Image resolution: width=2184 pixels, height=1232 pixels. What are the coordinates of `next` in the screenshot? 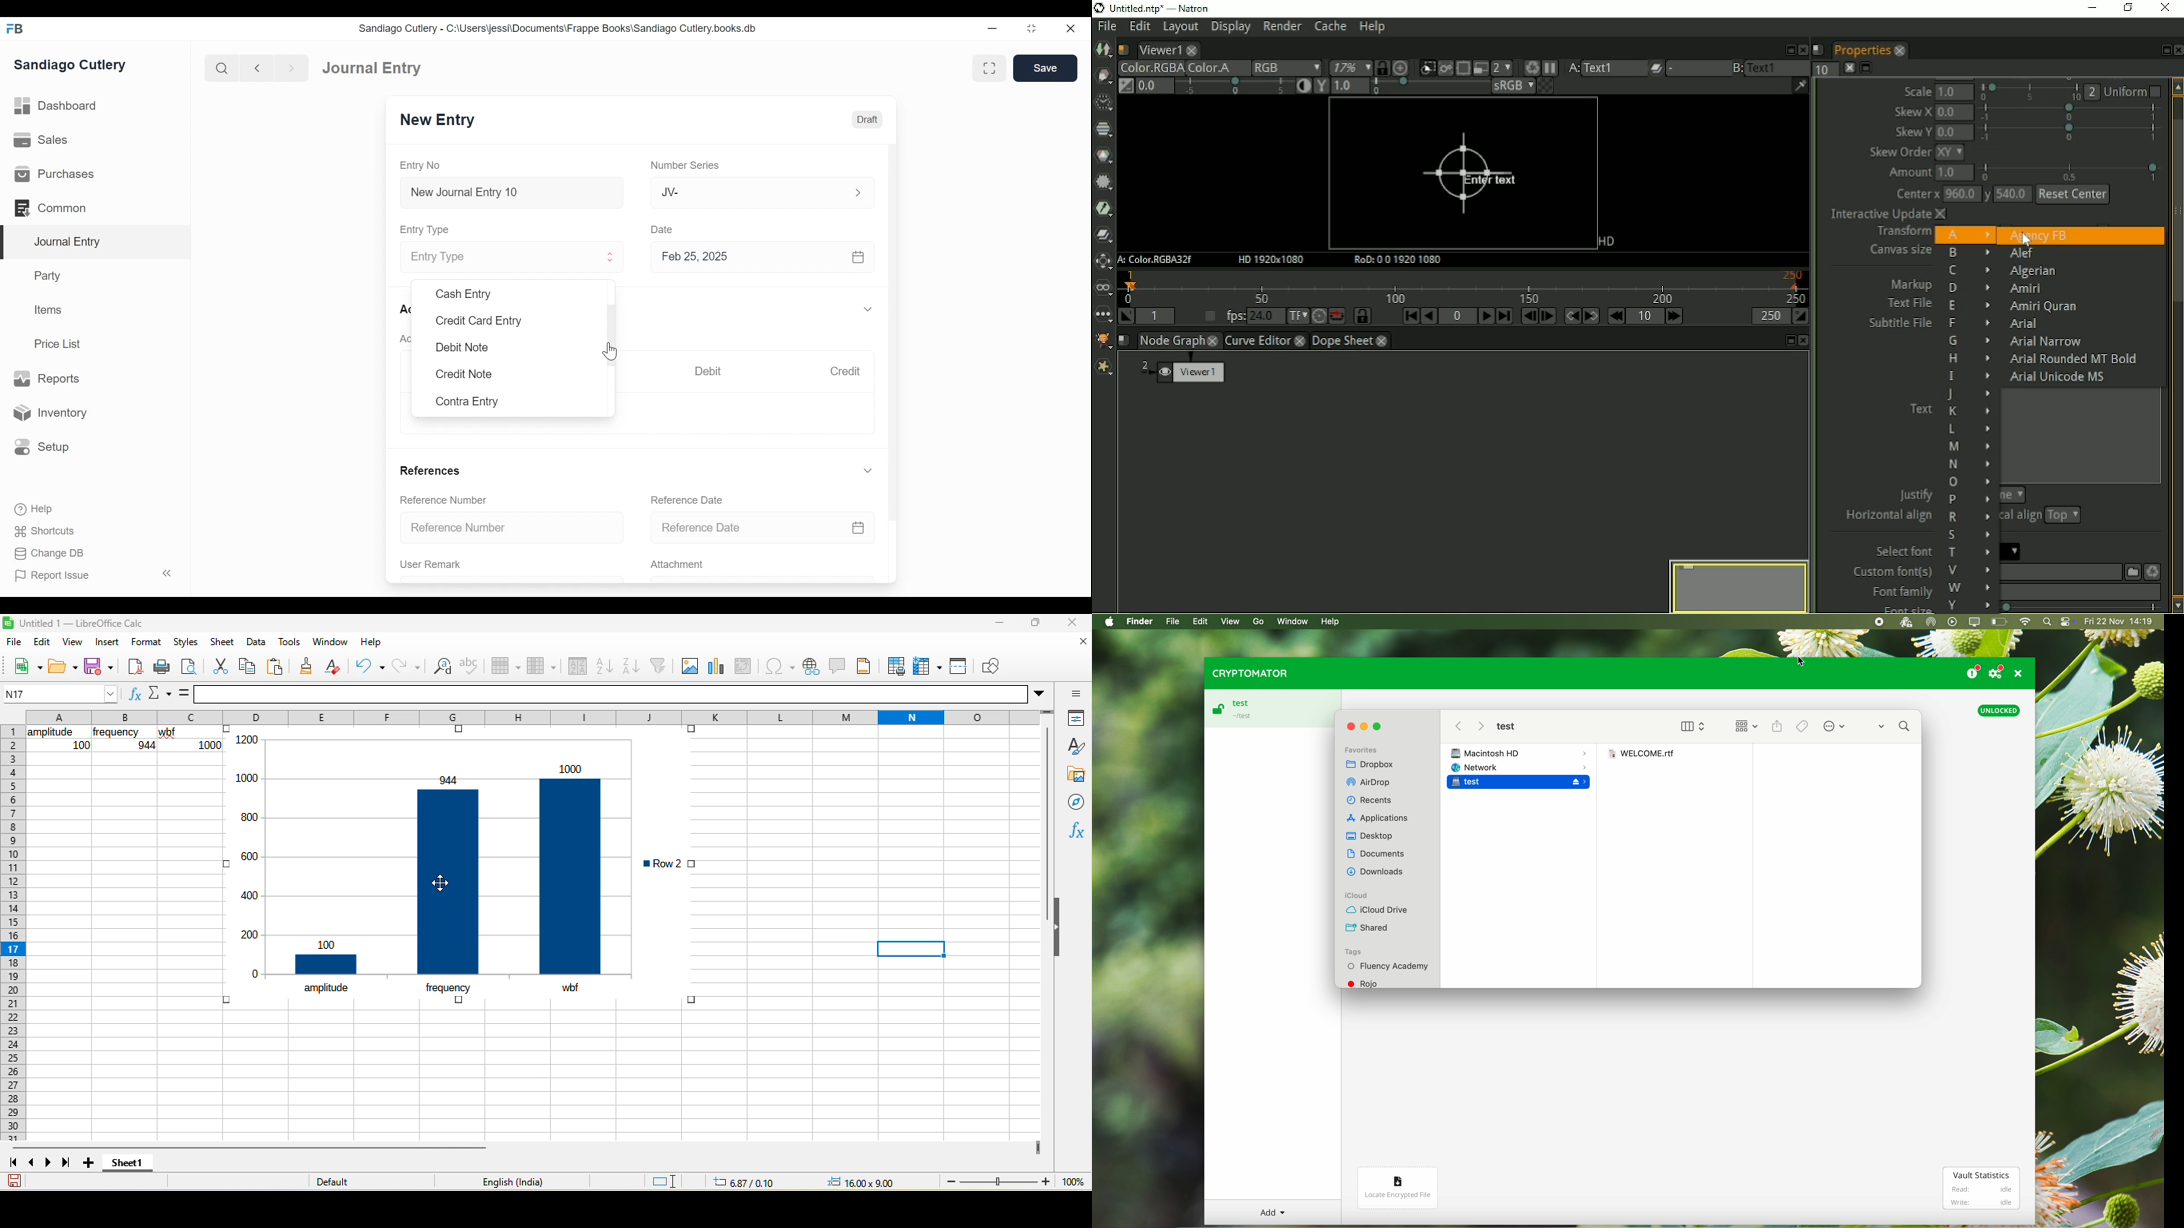 It's located at (1480, 727).